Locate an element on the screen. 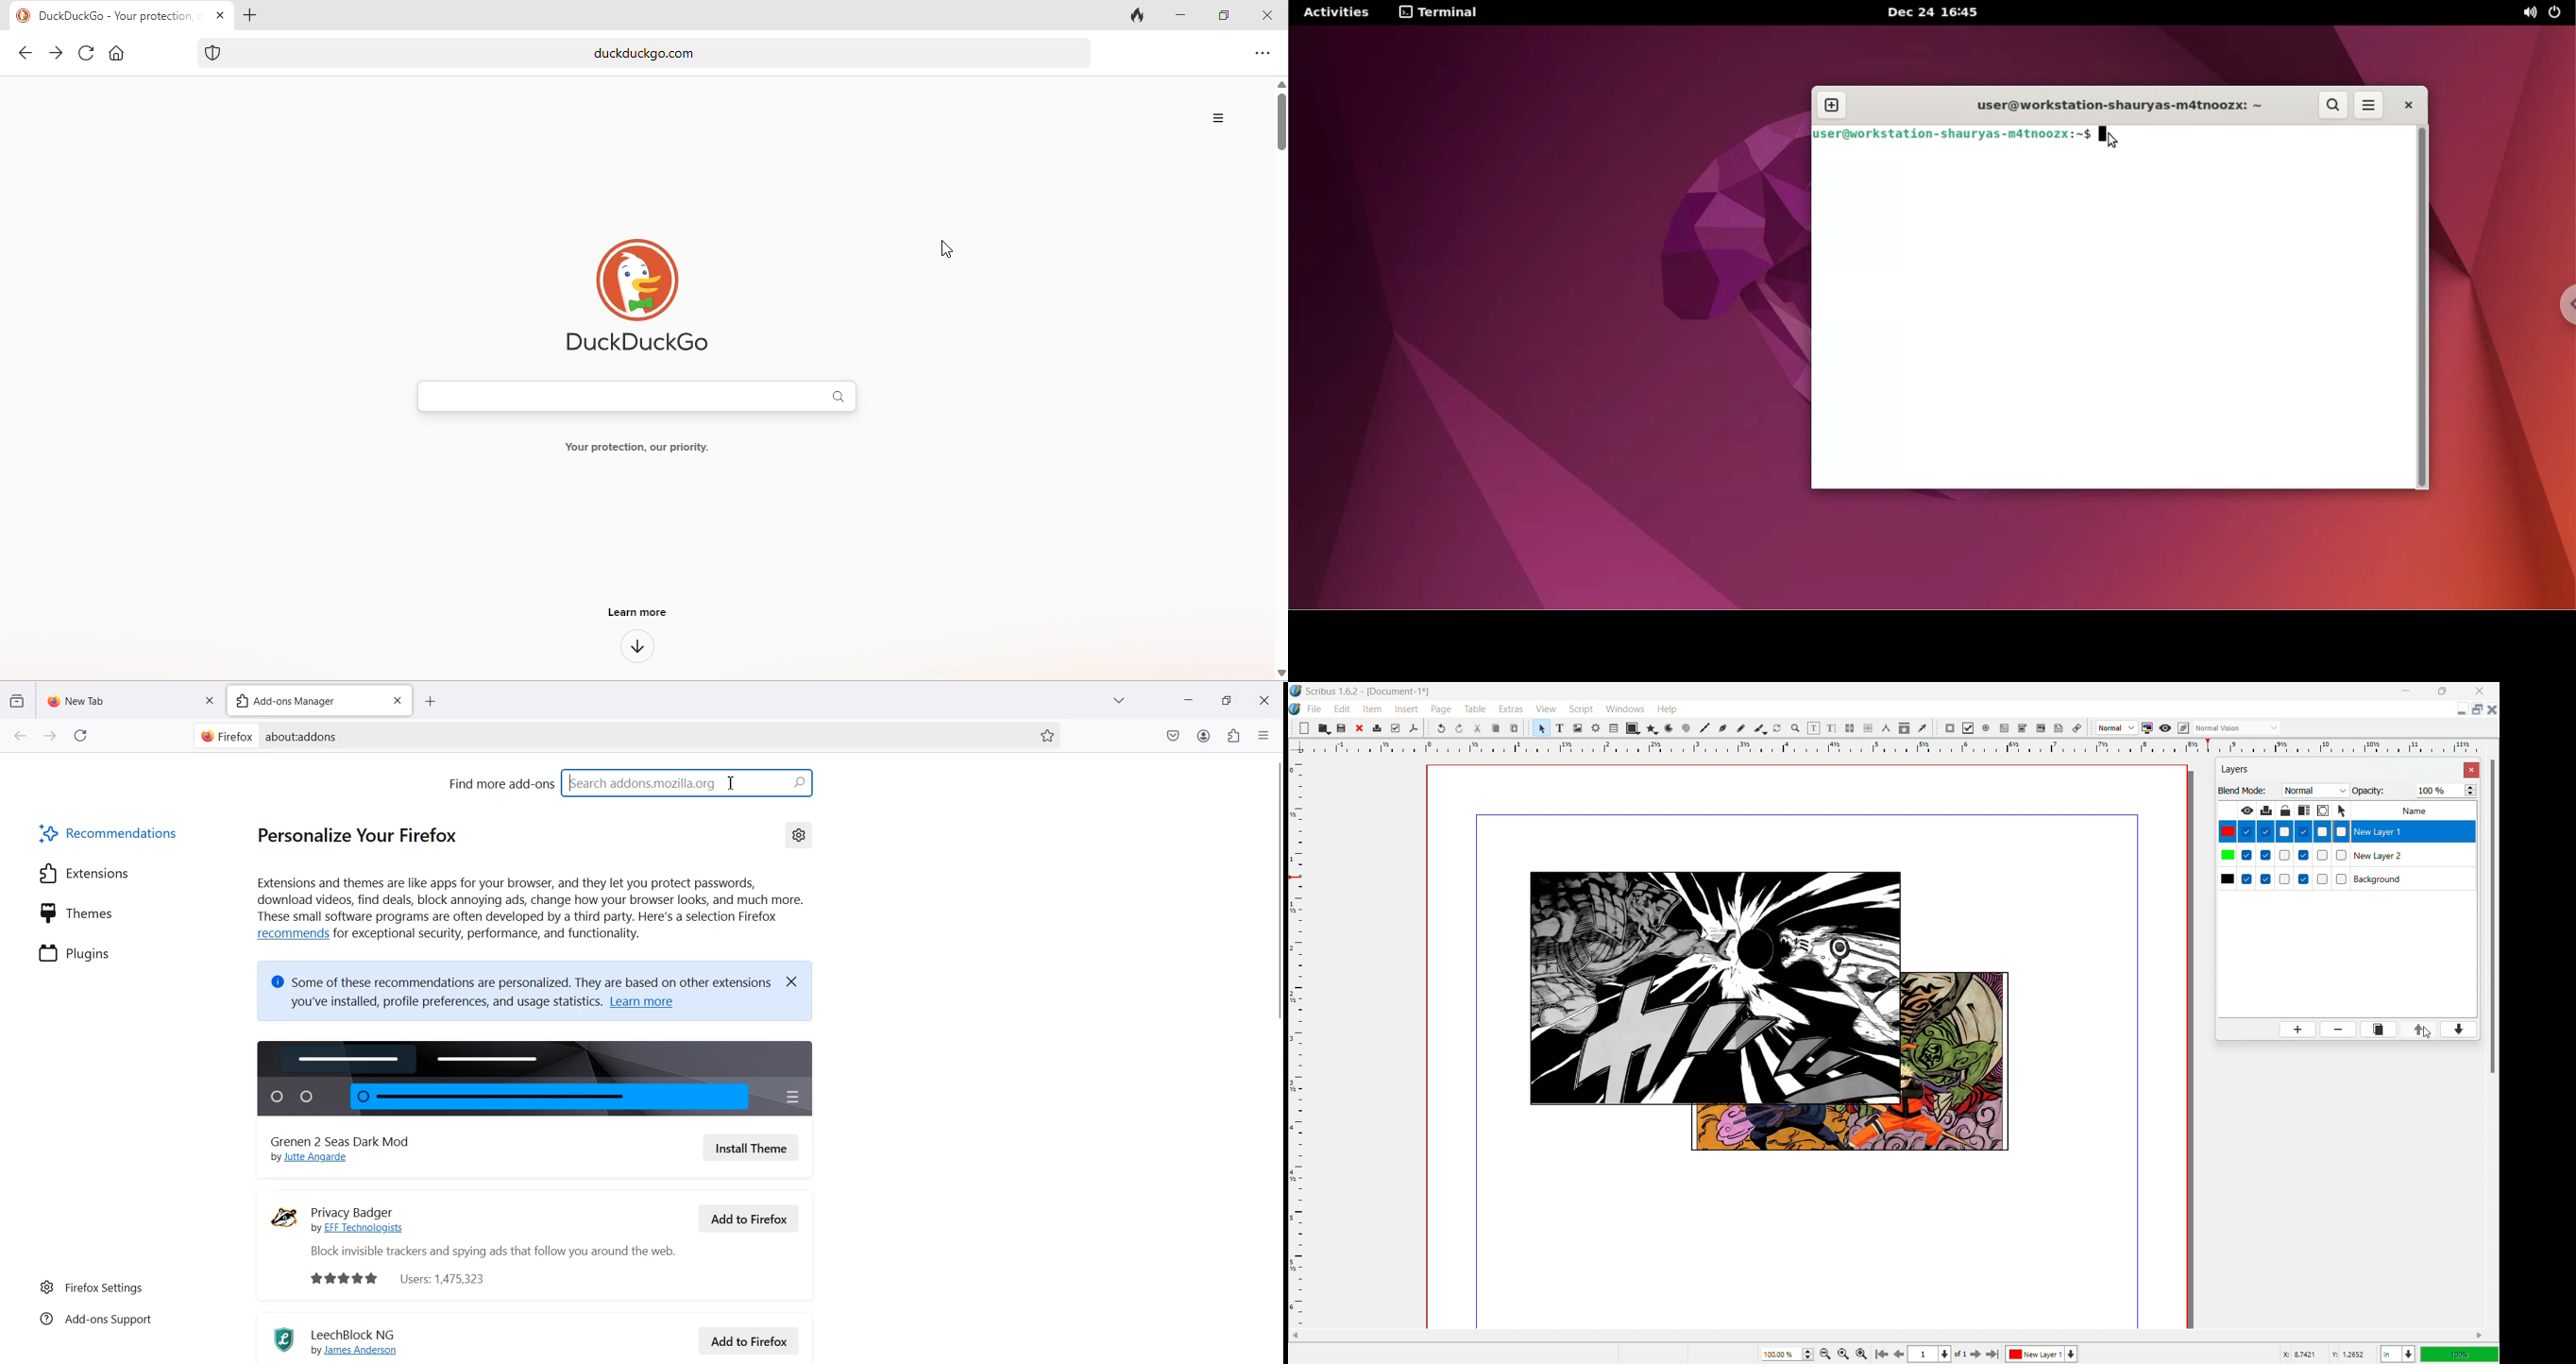 The height and width of the screenshot is (1372, 2576). Refresh is located at coordinates (81, 735).